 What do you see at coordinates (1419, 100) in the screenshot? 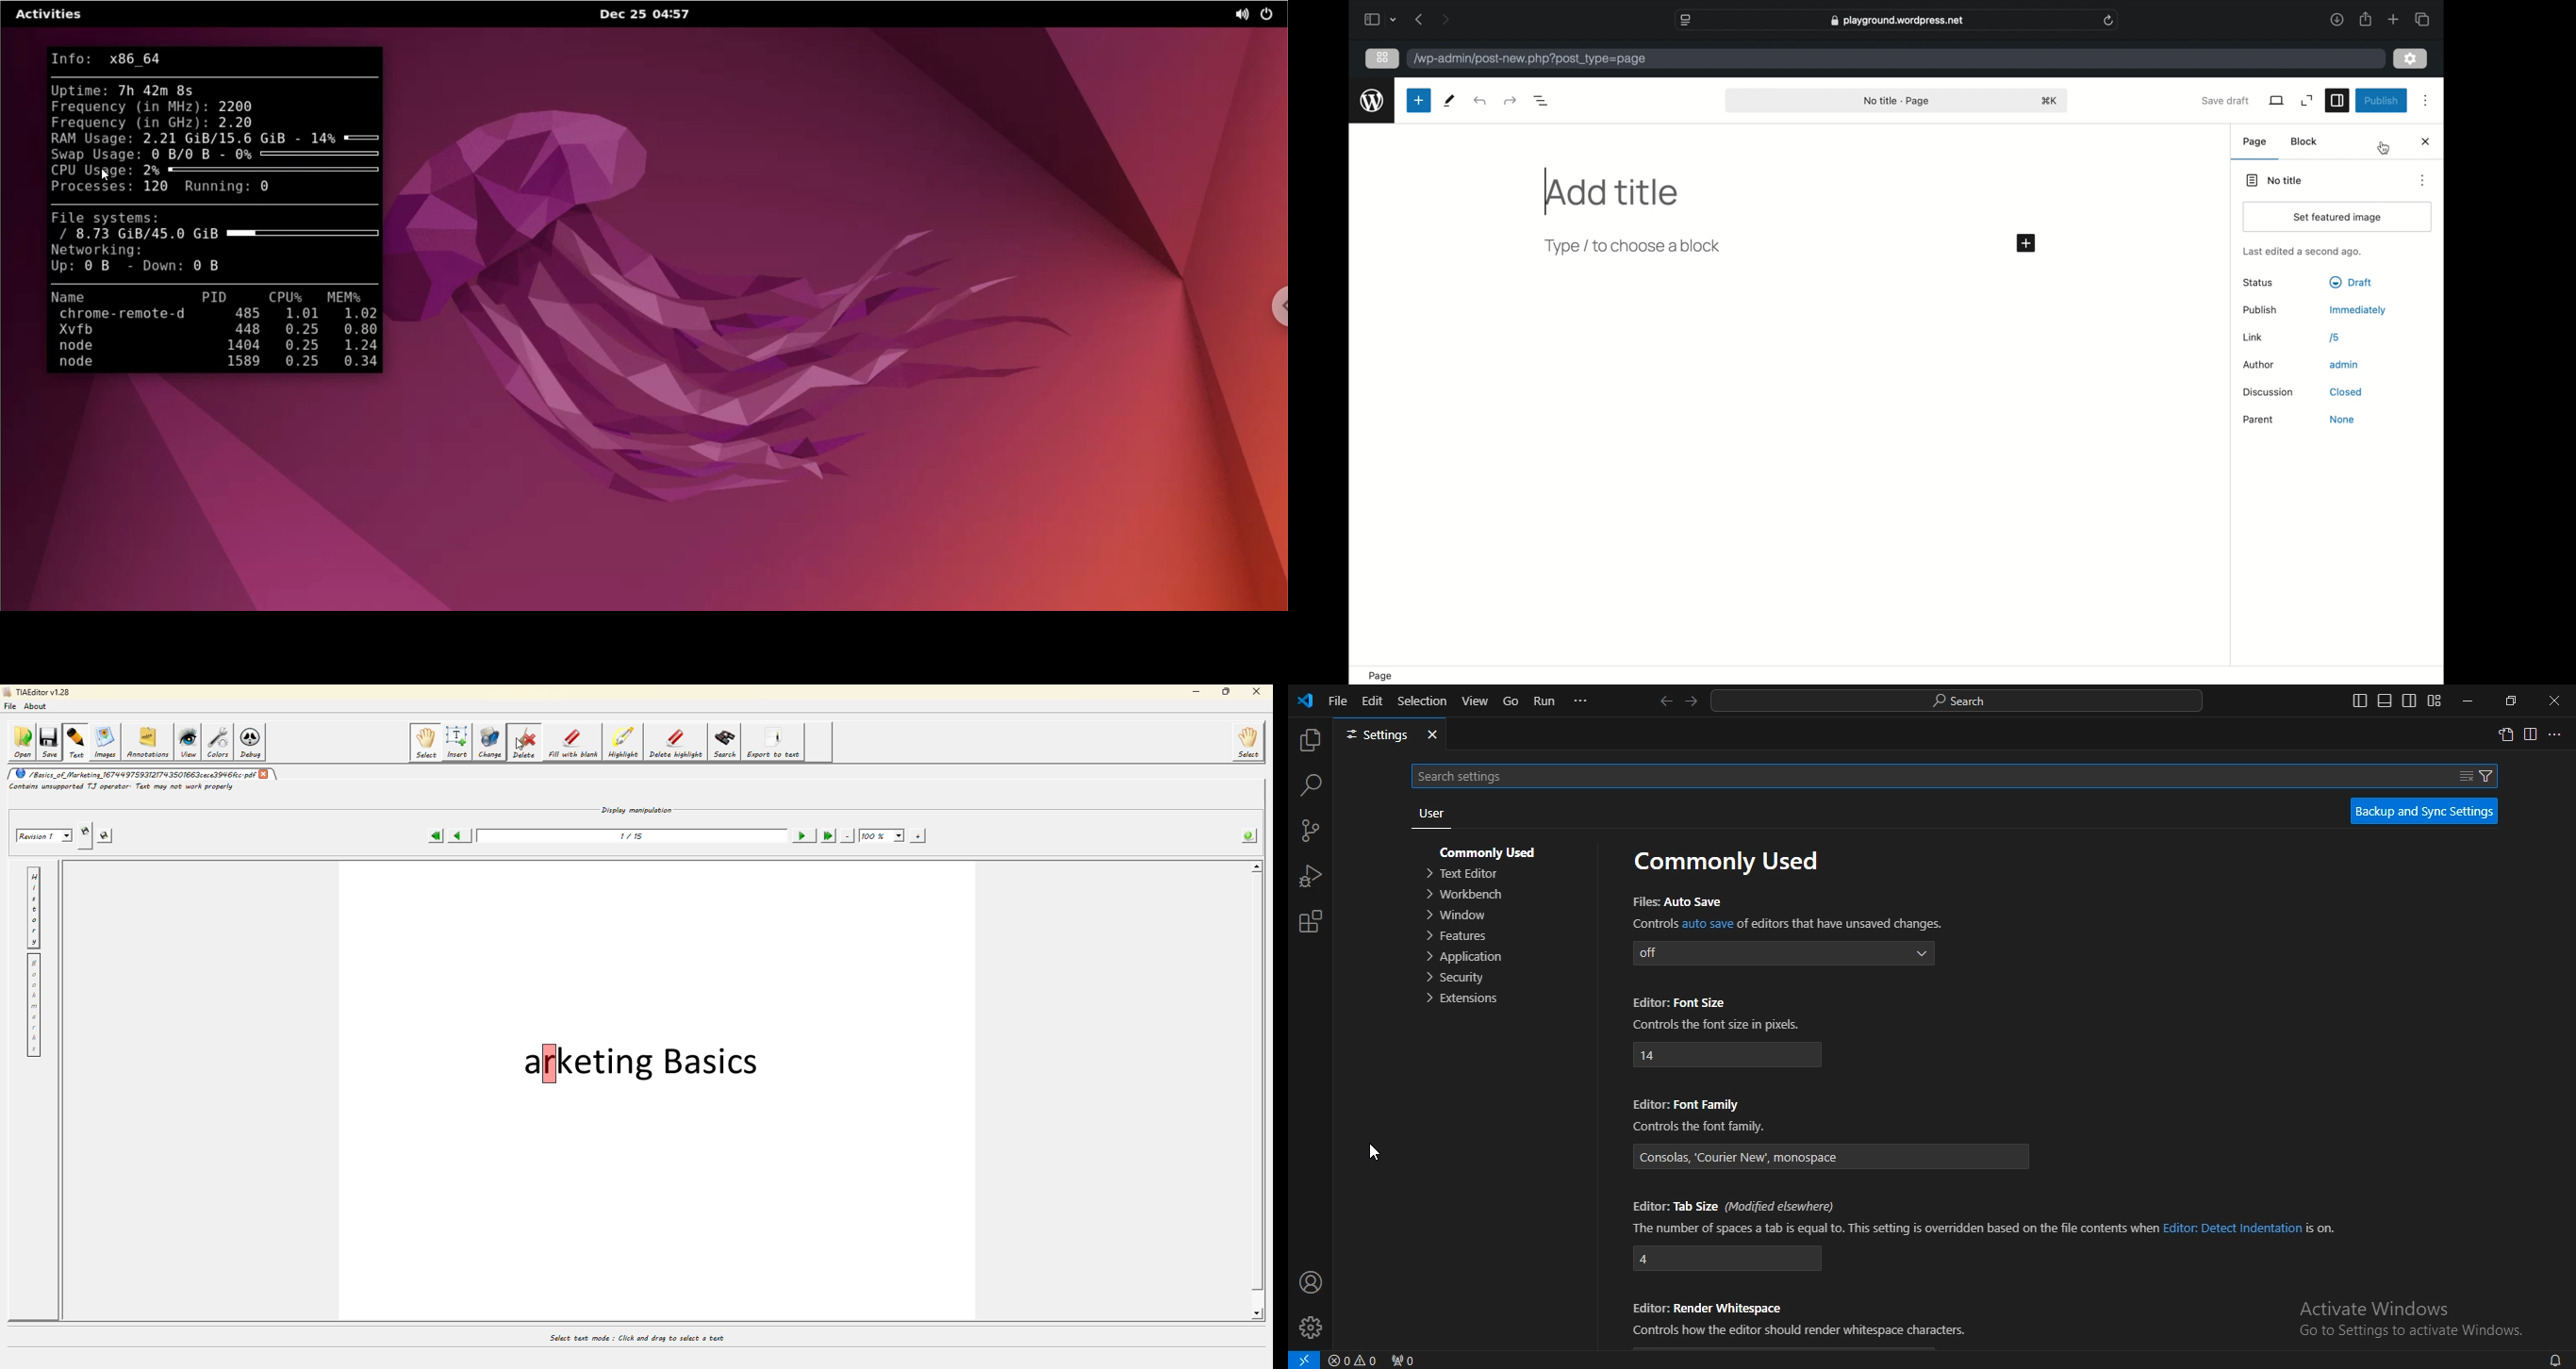
I see `new` at bounding box center [1419, 100].